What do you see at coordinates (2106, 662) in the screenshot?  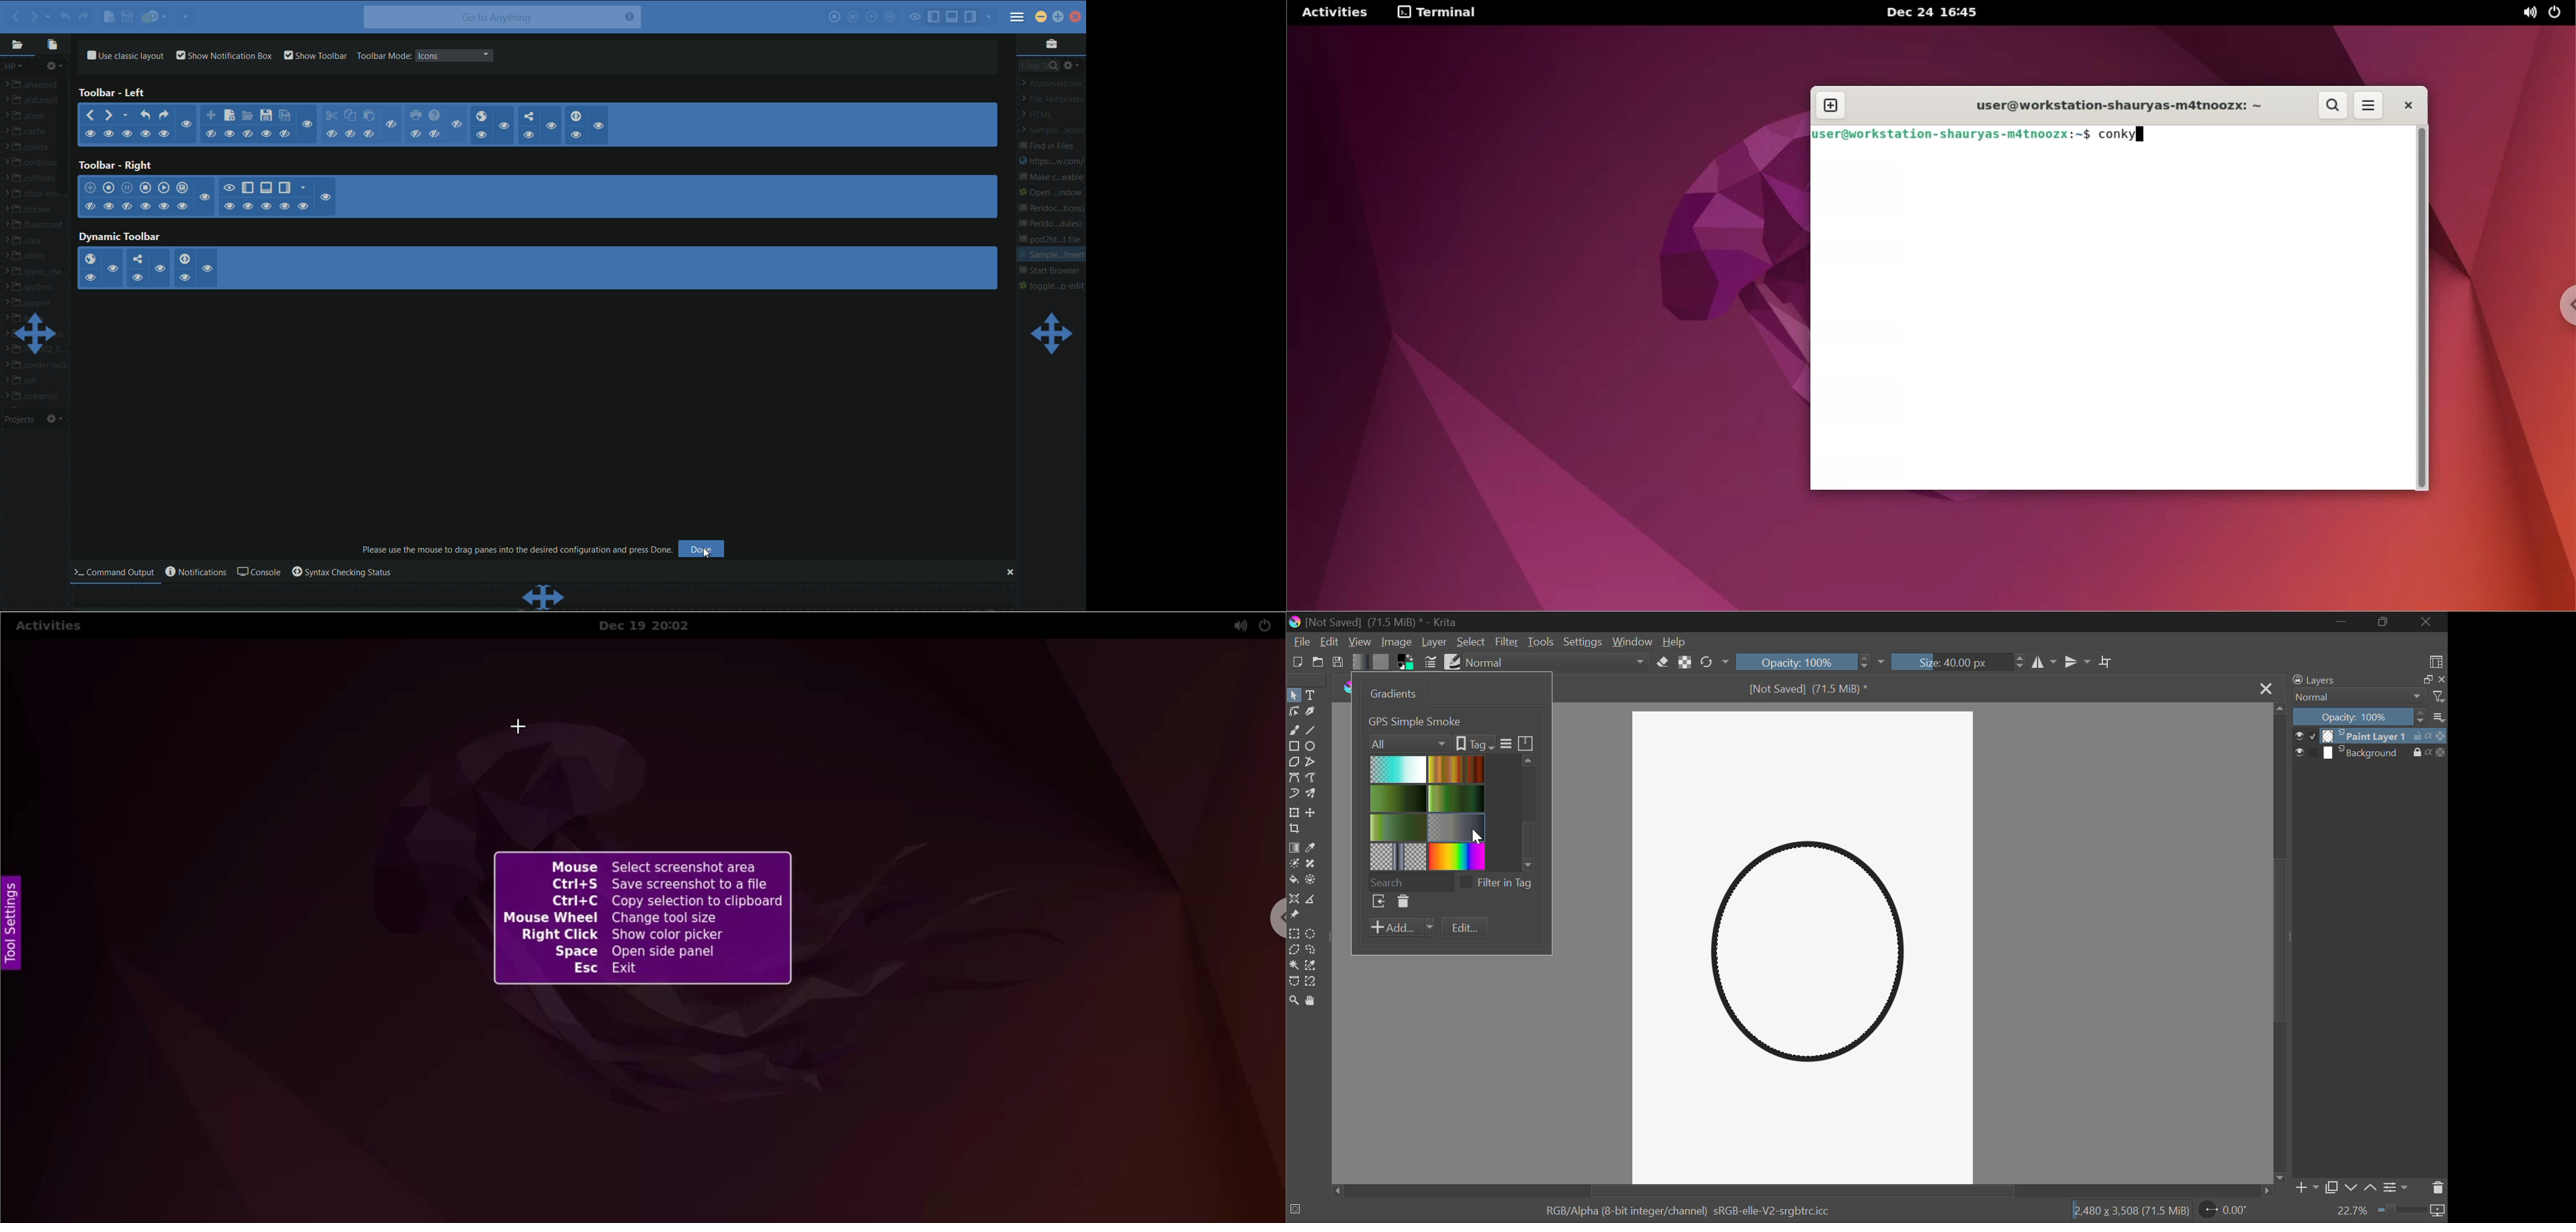 I see `Crop` at bounding box center [2106, 662].